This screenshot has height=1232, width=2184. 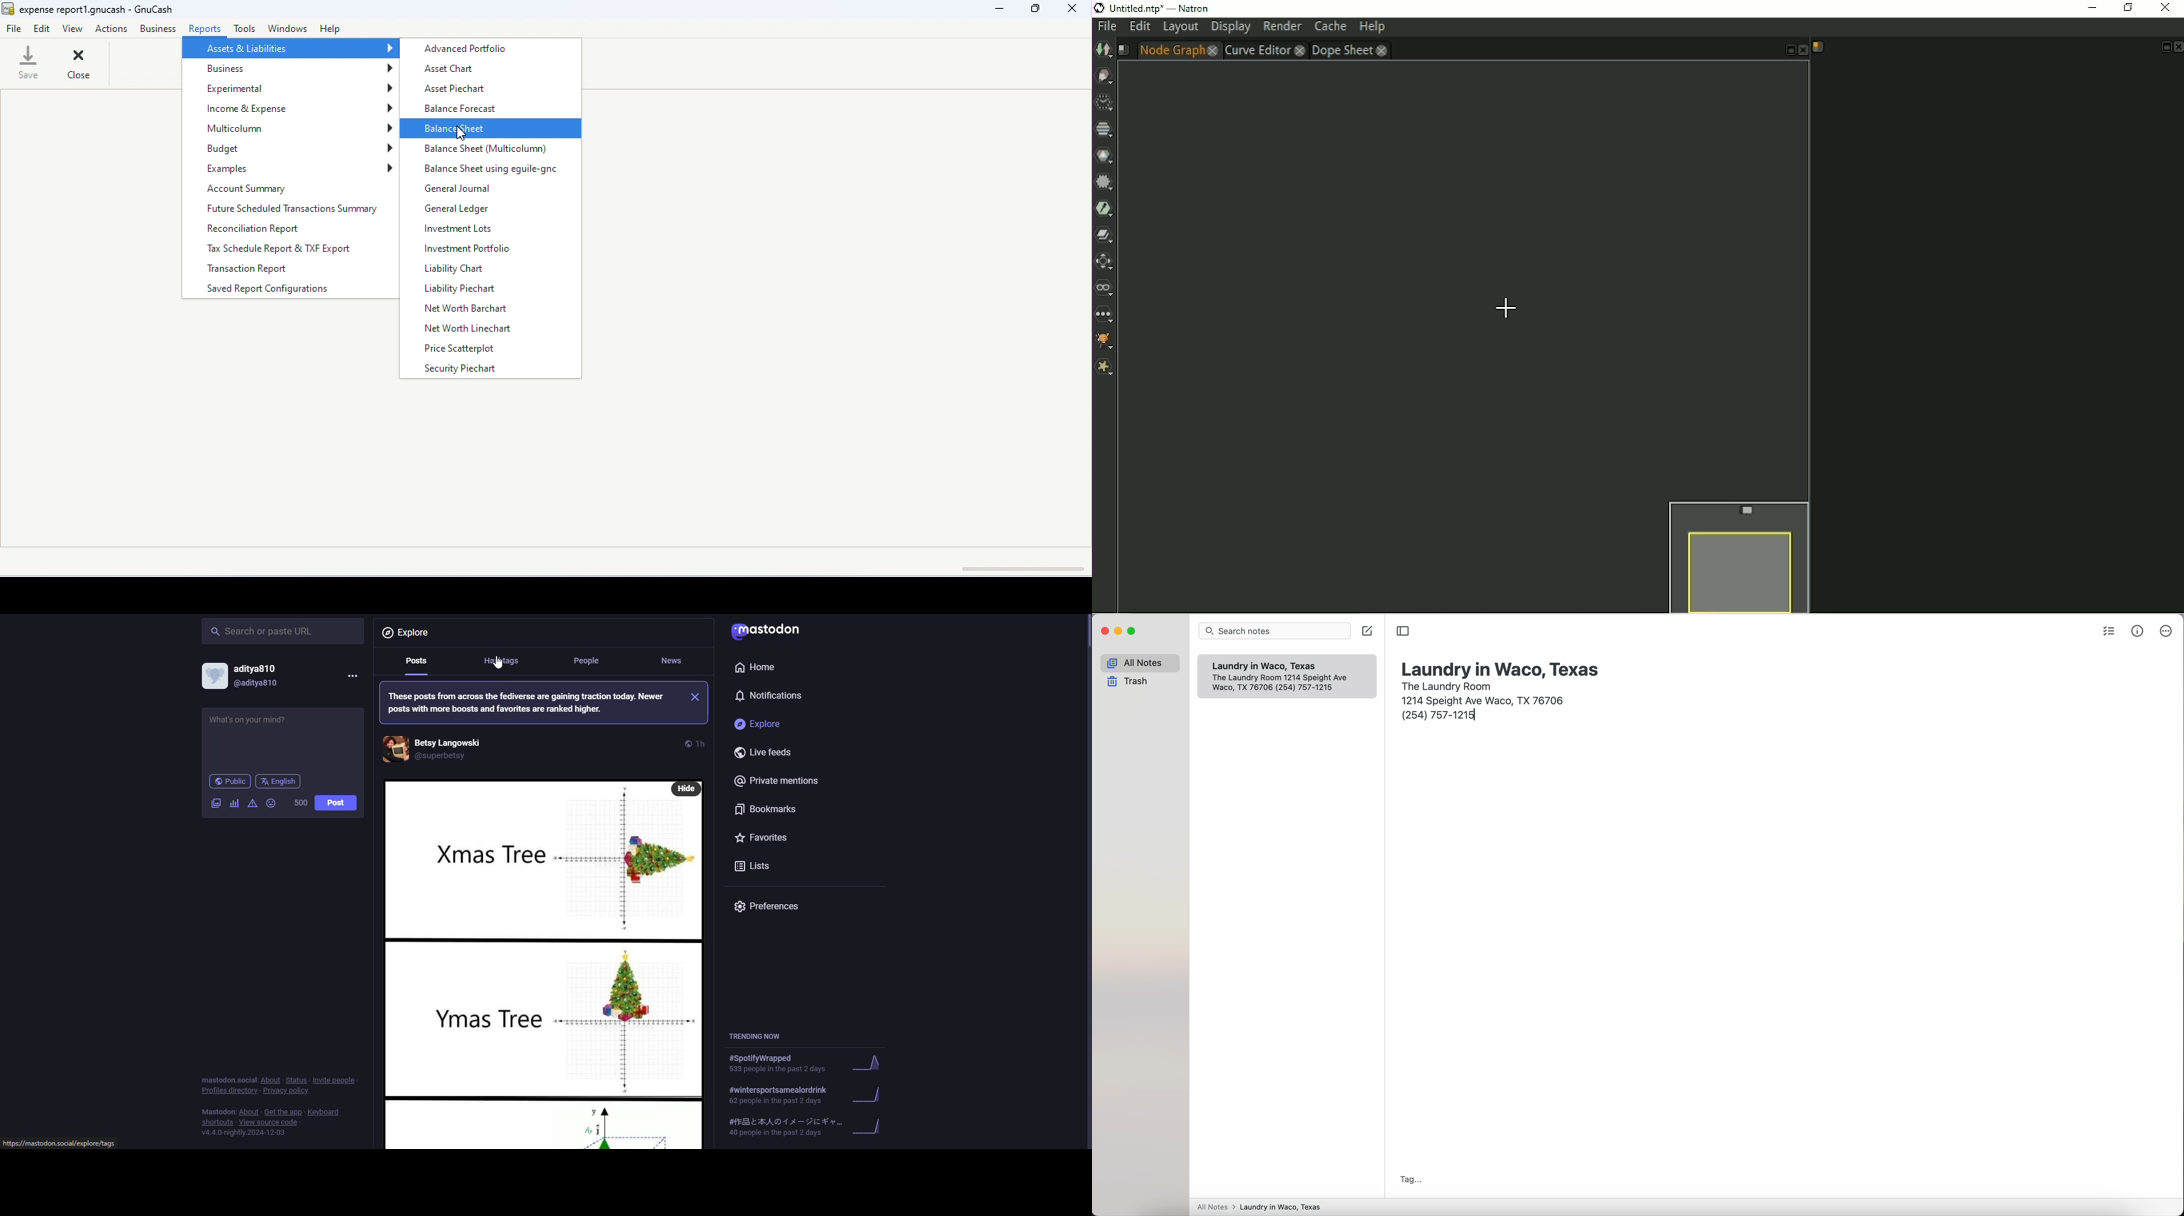 I want to click on investment portfolio, so click(x=469, y=249).